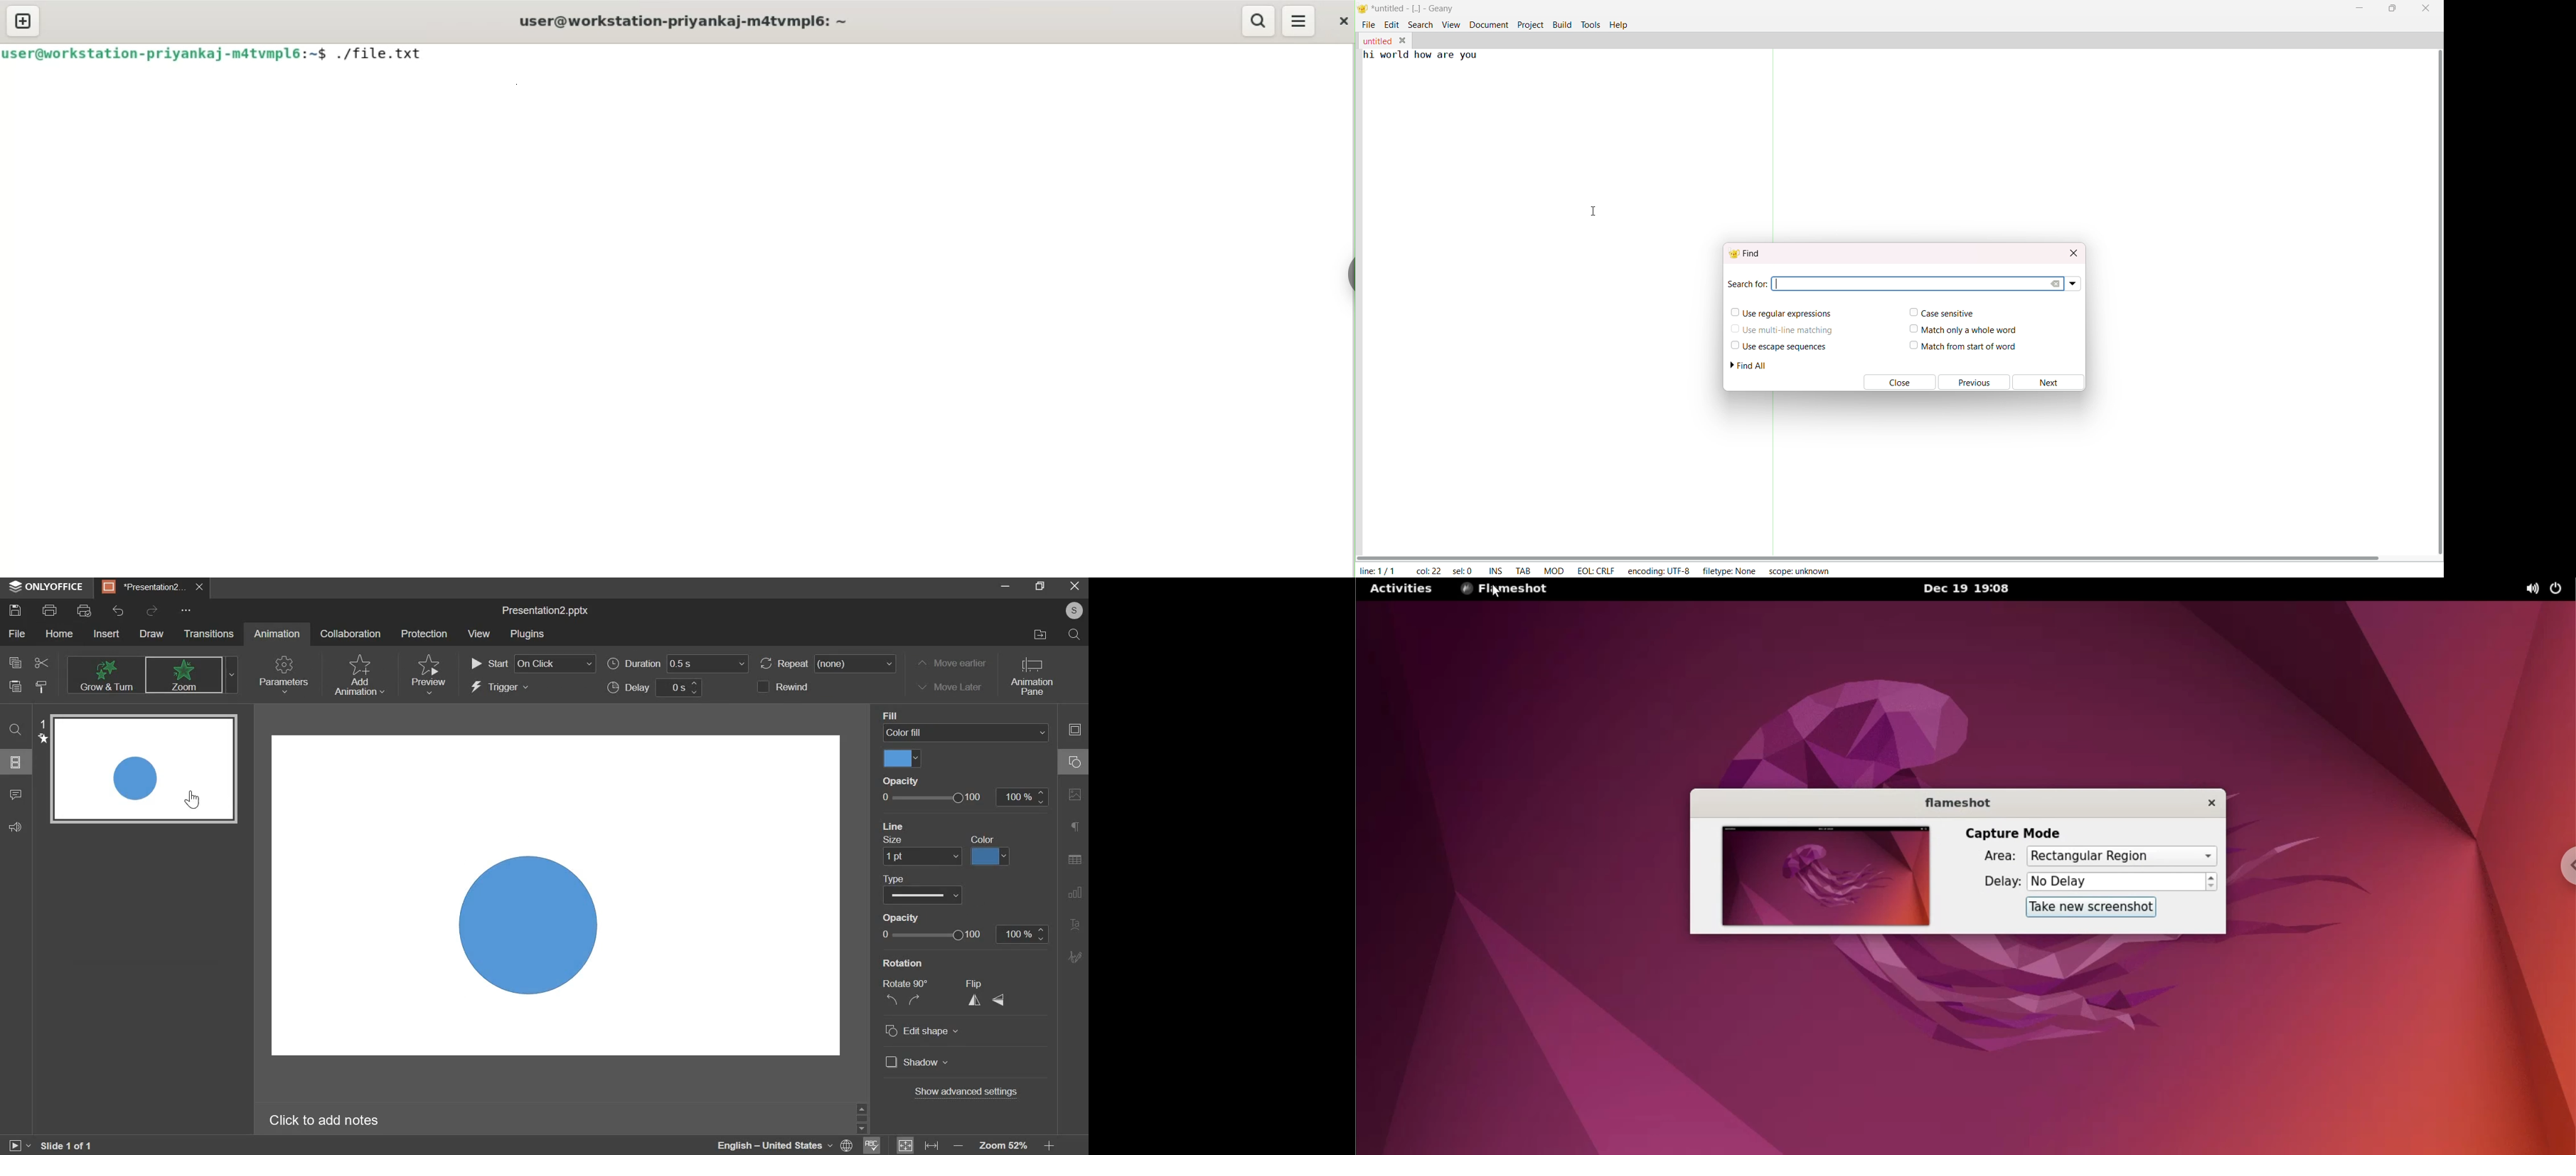  I want to click on Transitions, so click(212, 634).